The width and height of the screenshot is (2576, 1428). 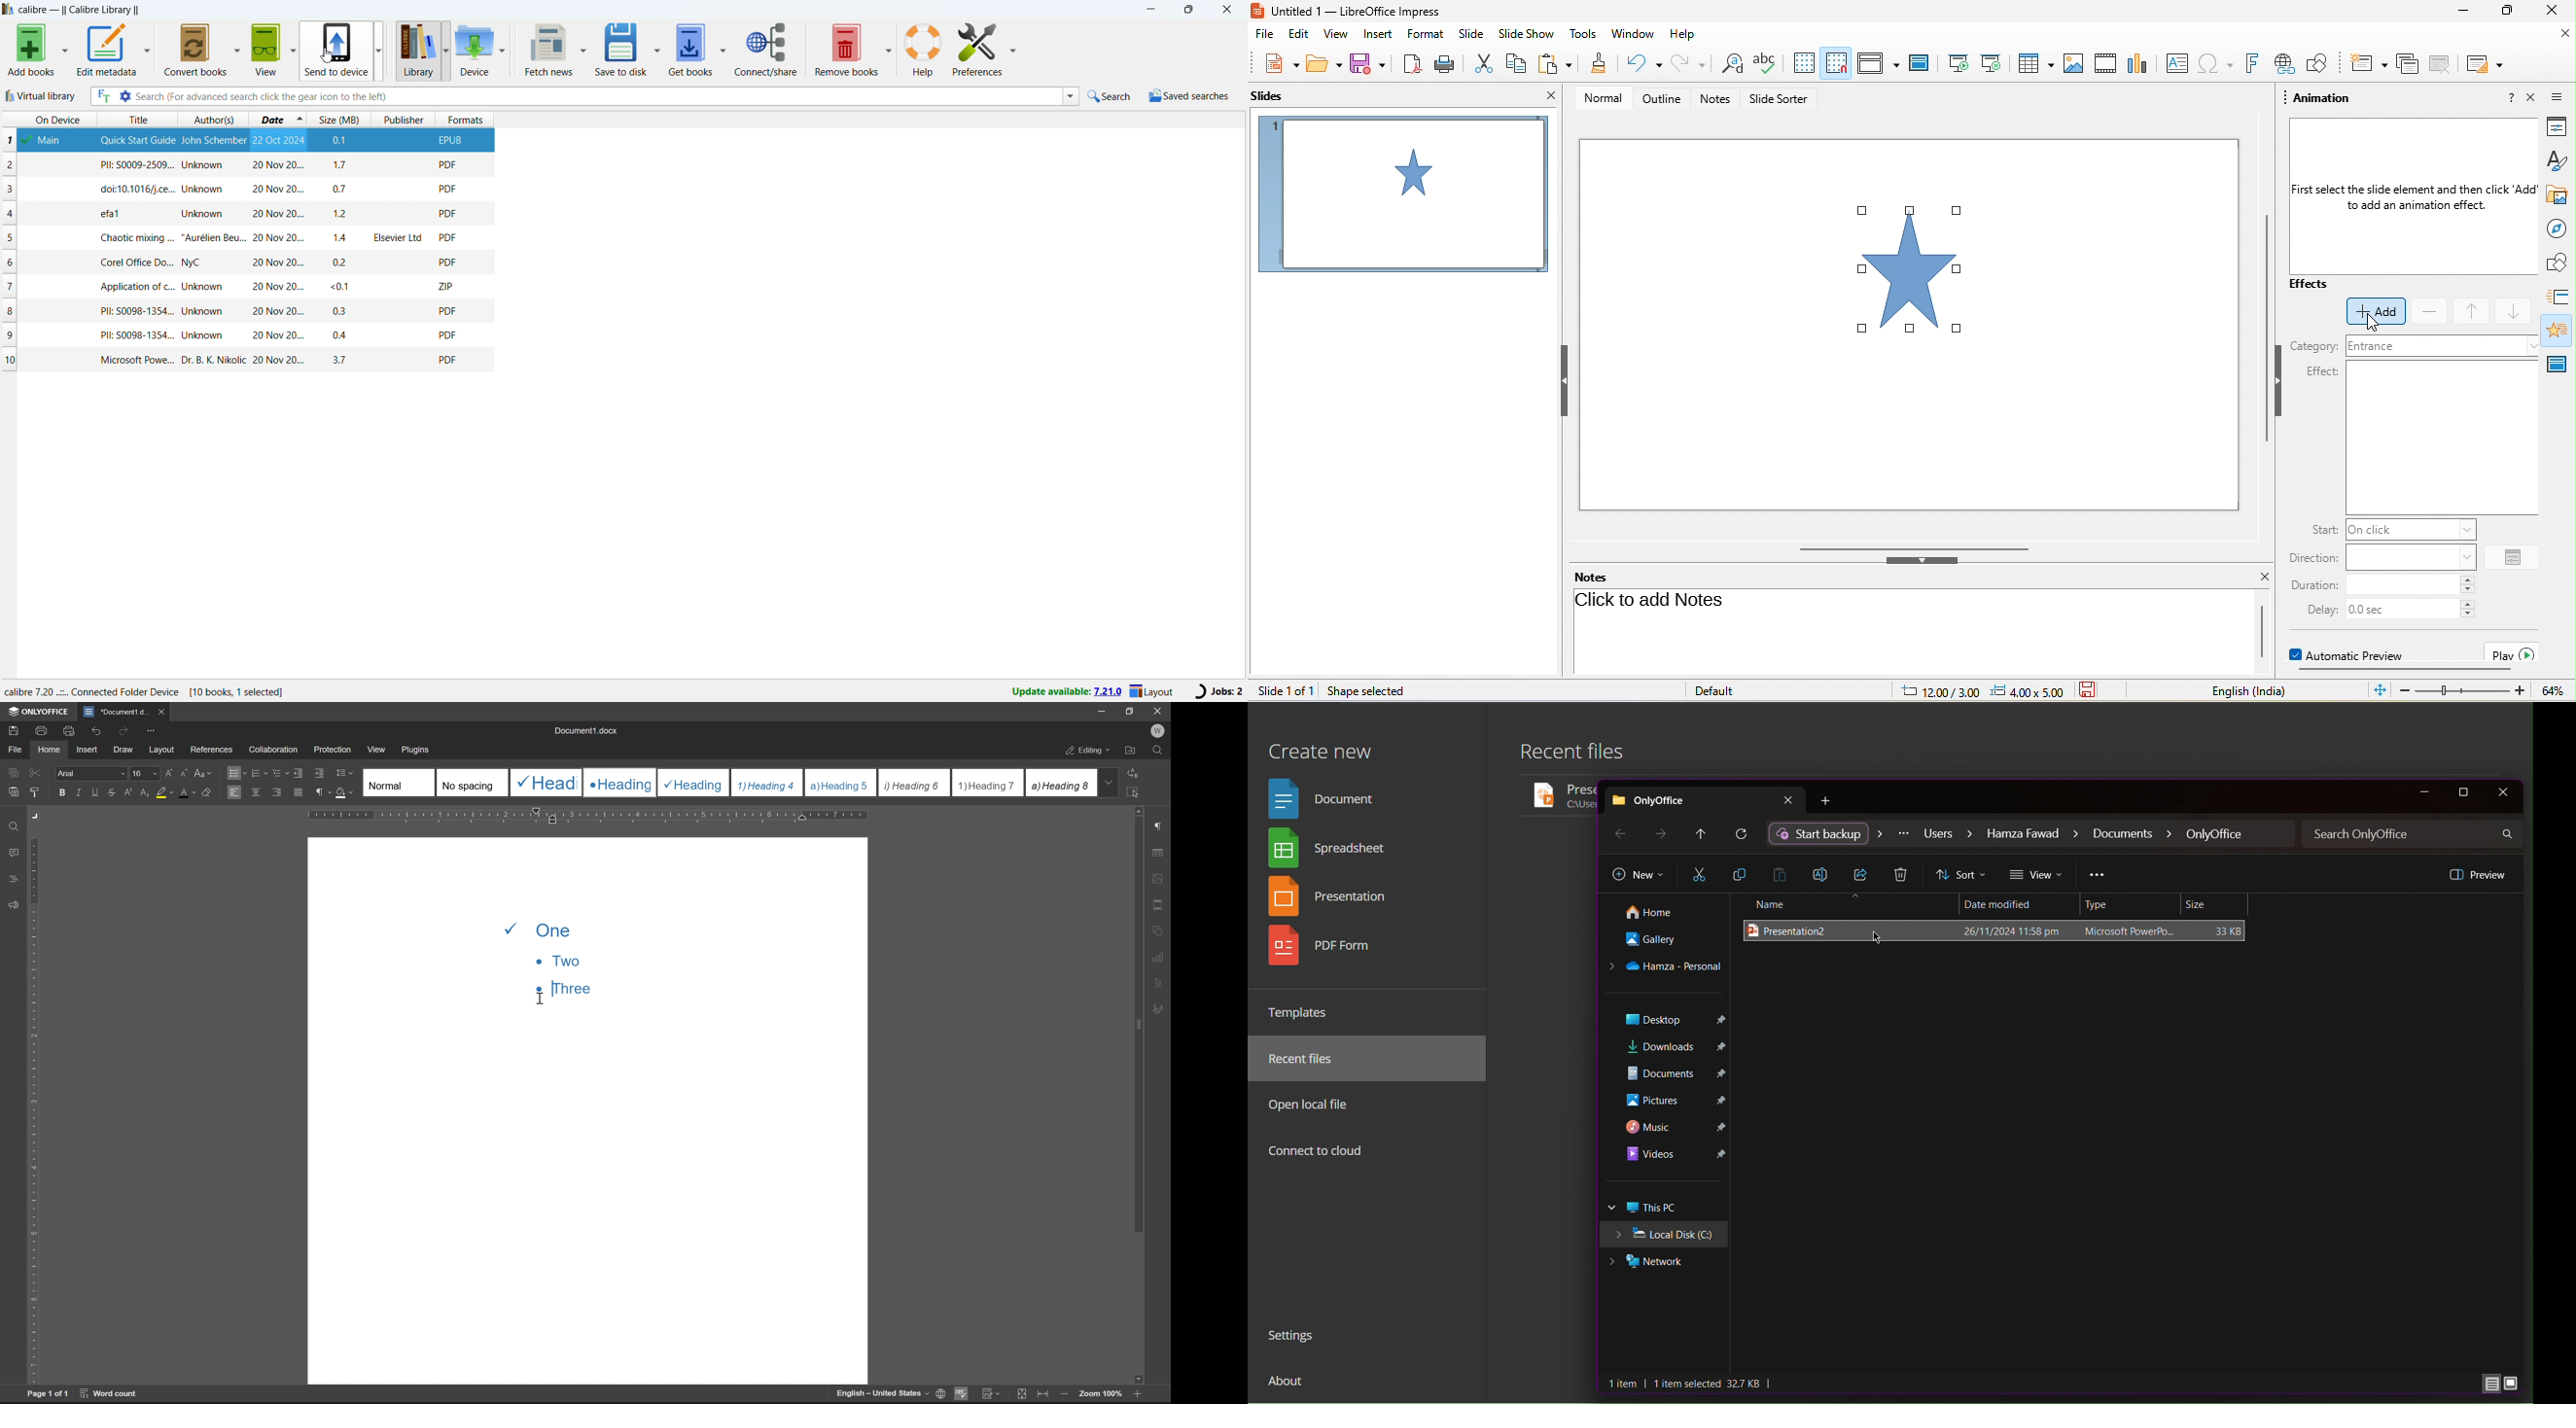 I want to click on shape settings, so click(x=1158, y=928).